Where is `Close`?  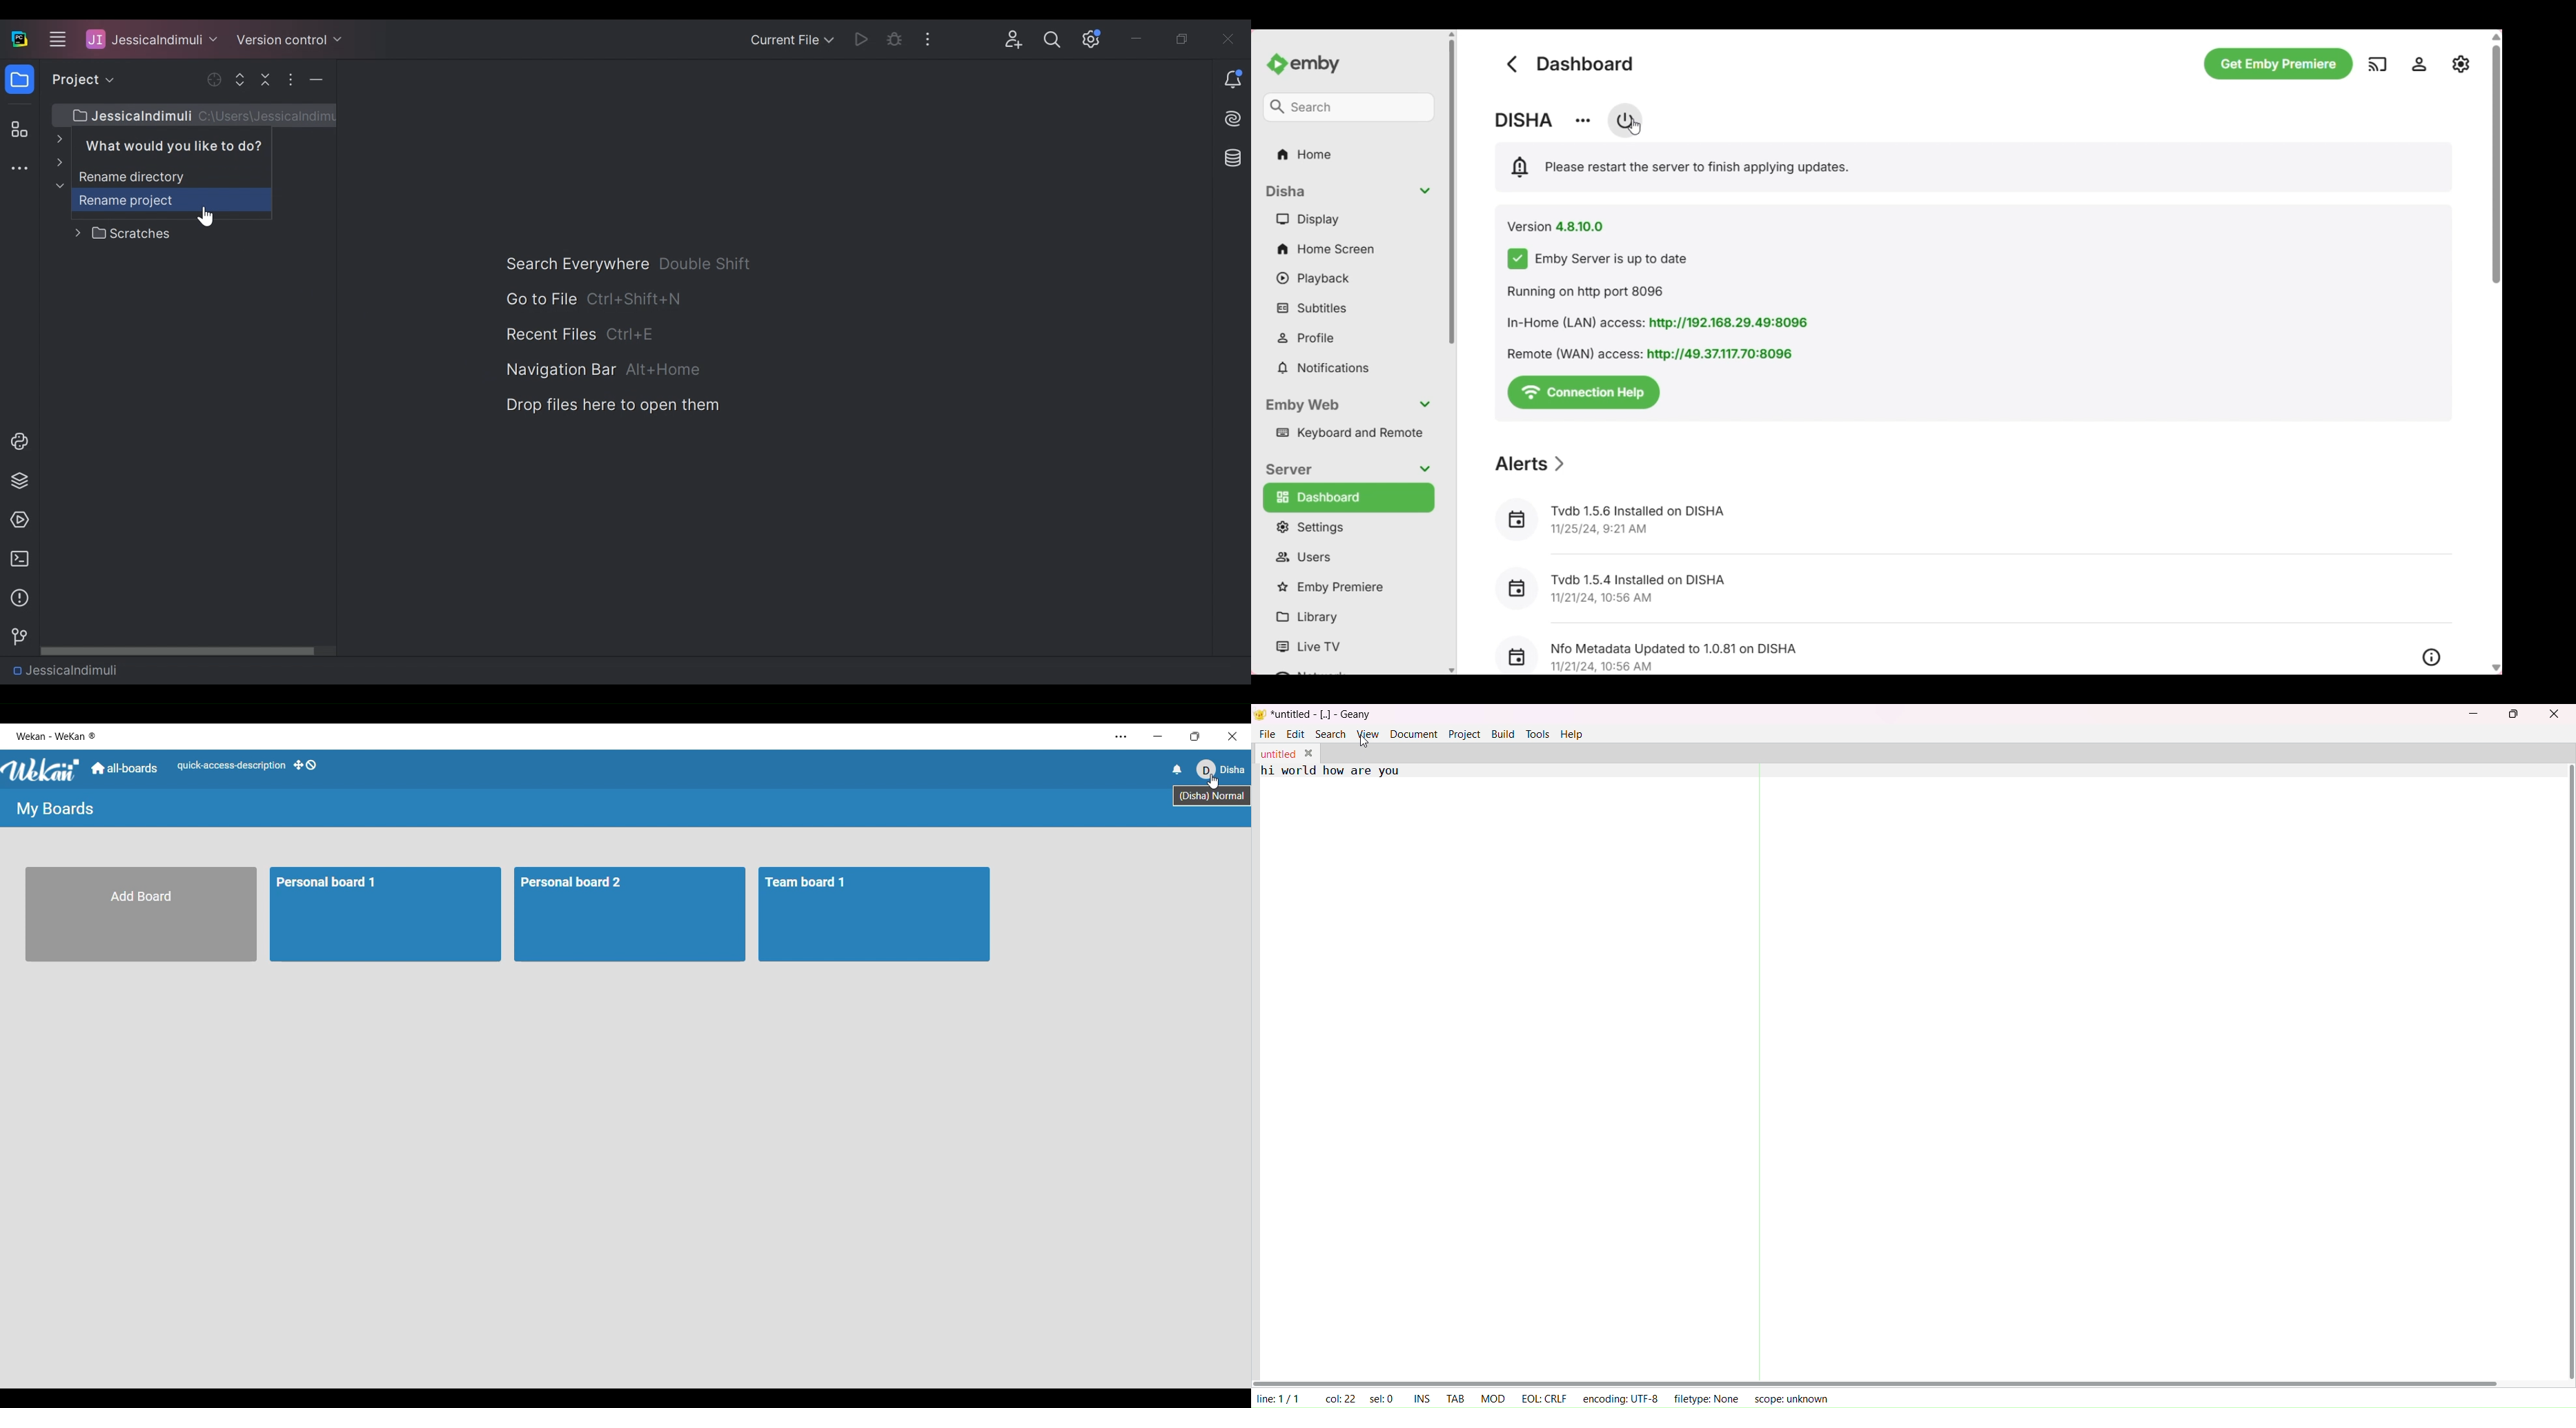
Close is located at coordinates (1230, 38).